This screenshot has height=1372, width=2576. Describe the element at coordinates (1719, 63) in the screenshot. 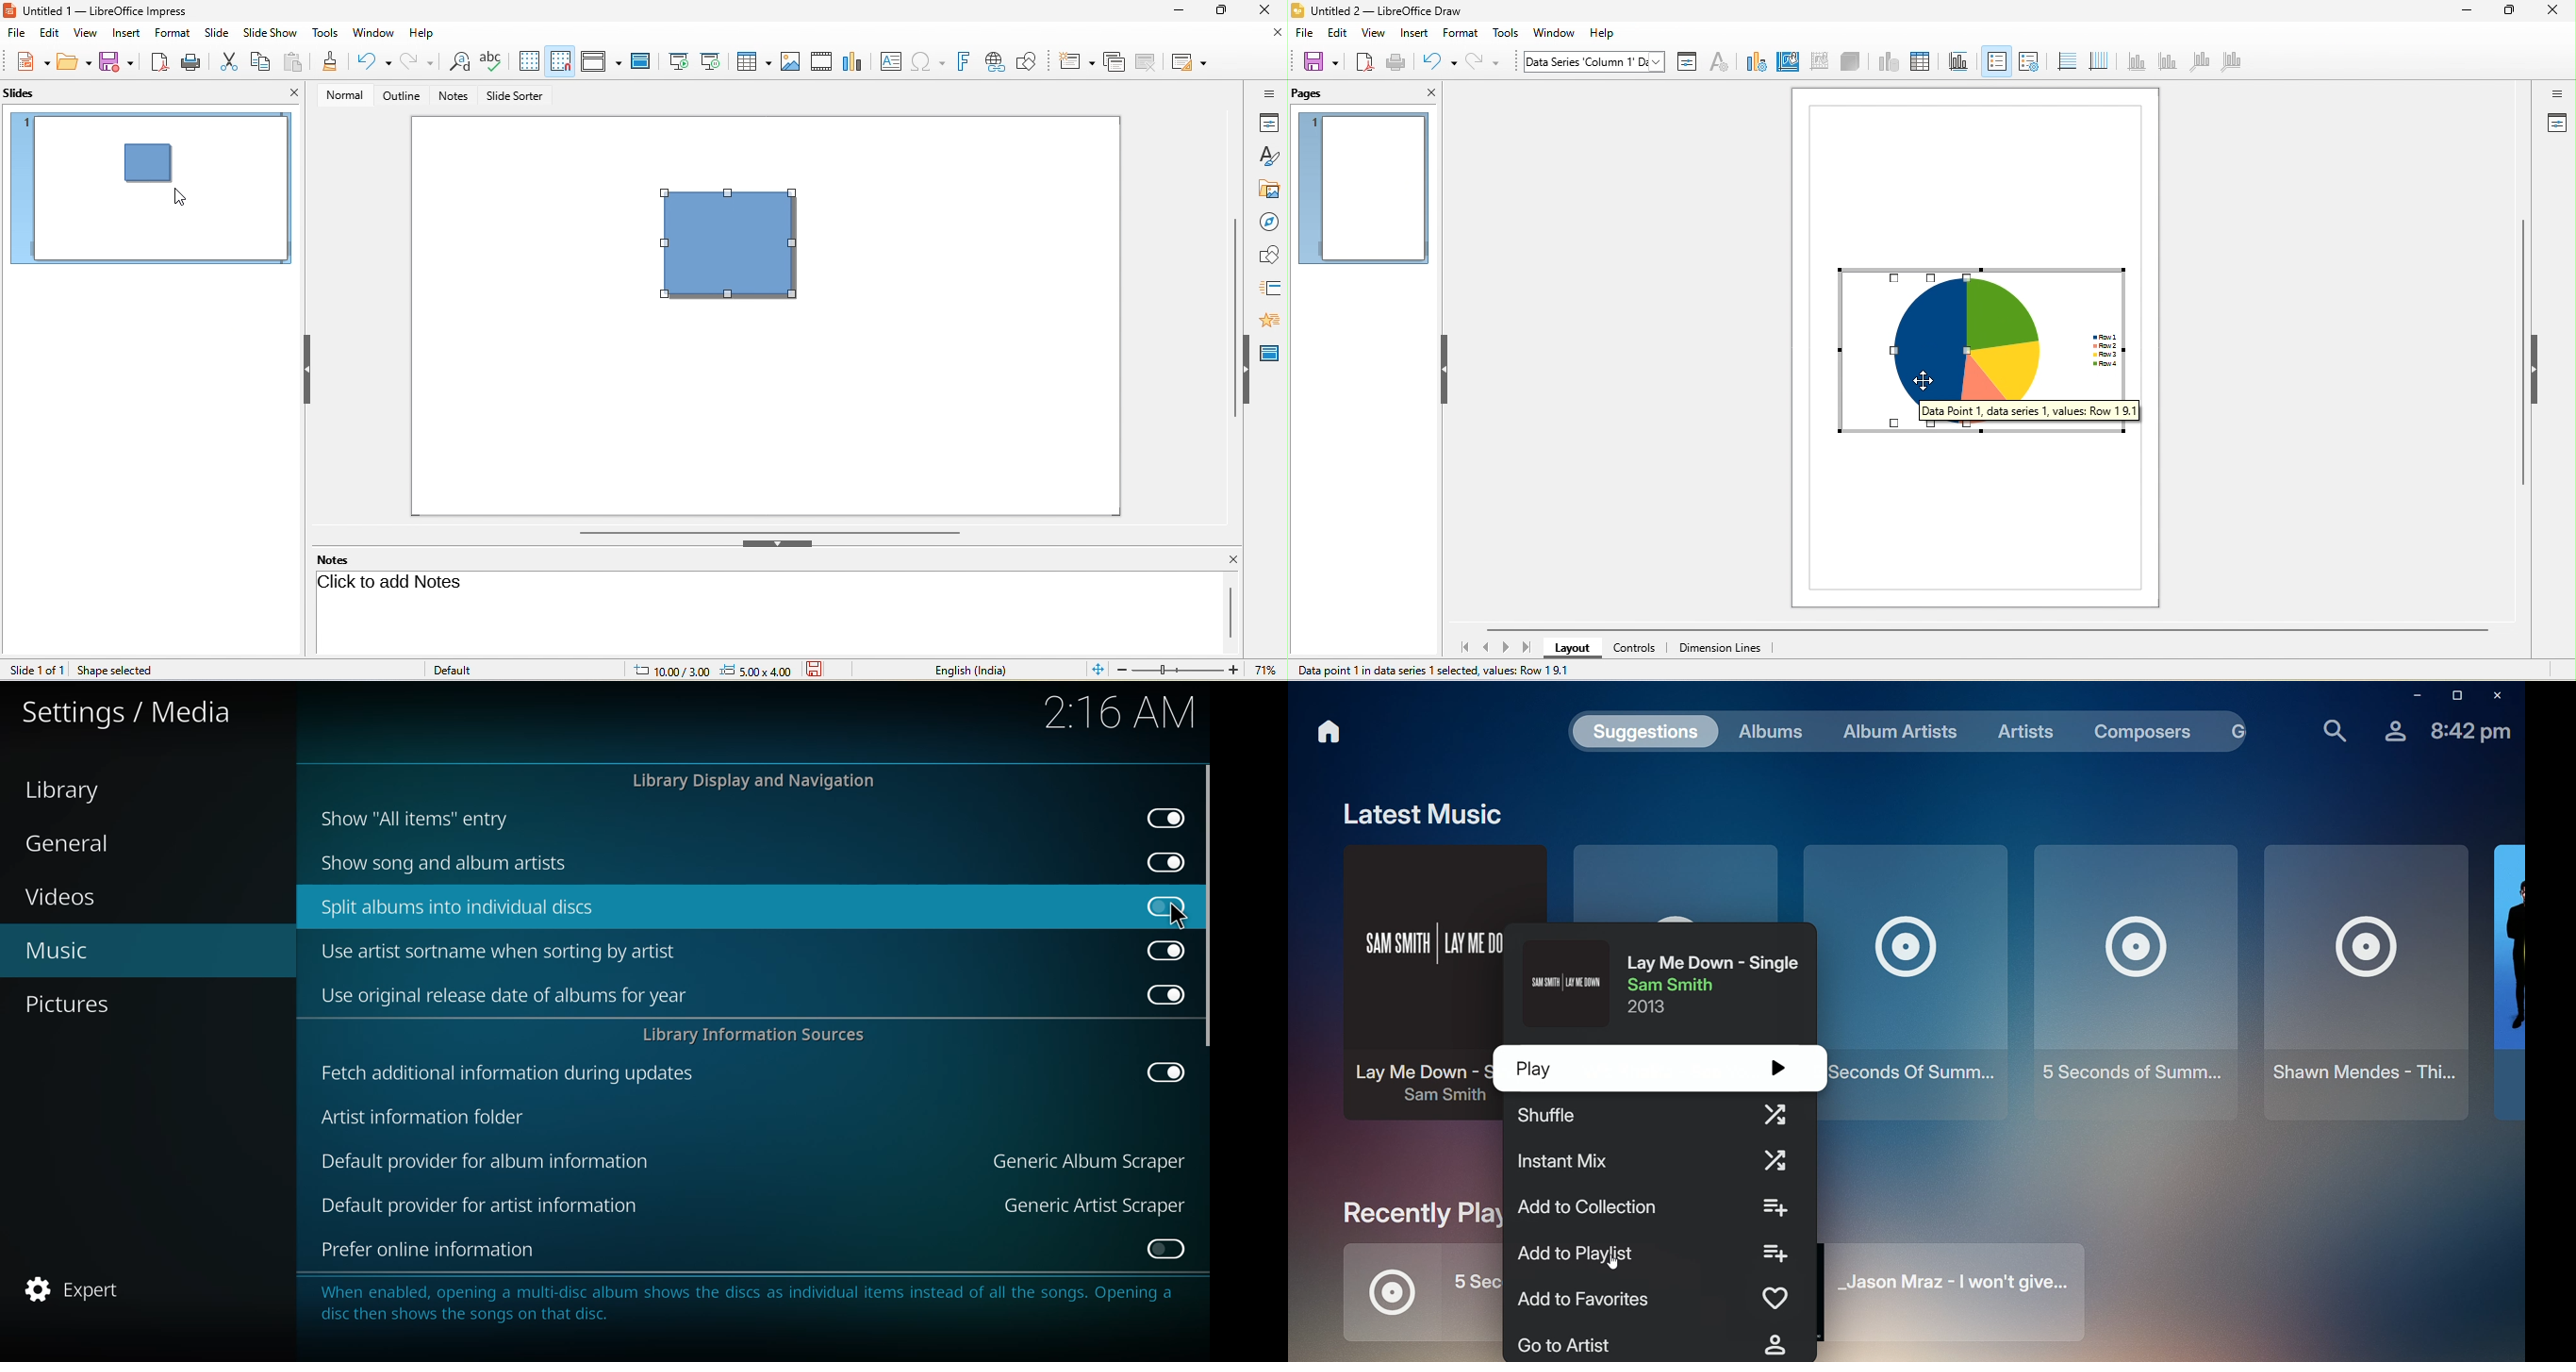

I see `character` at that location.